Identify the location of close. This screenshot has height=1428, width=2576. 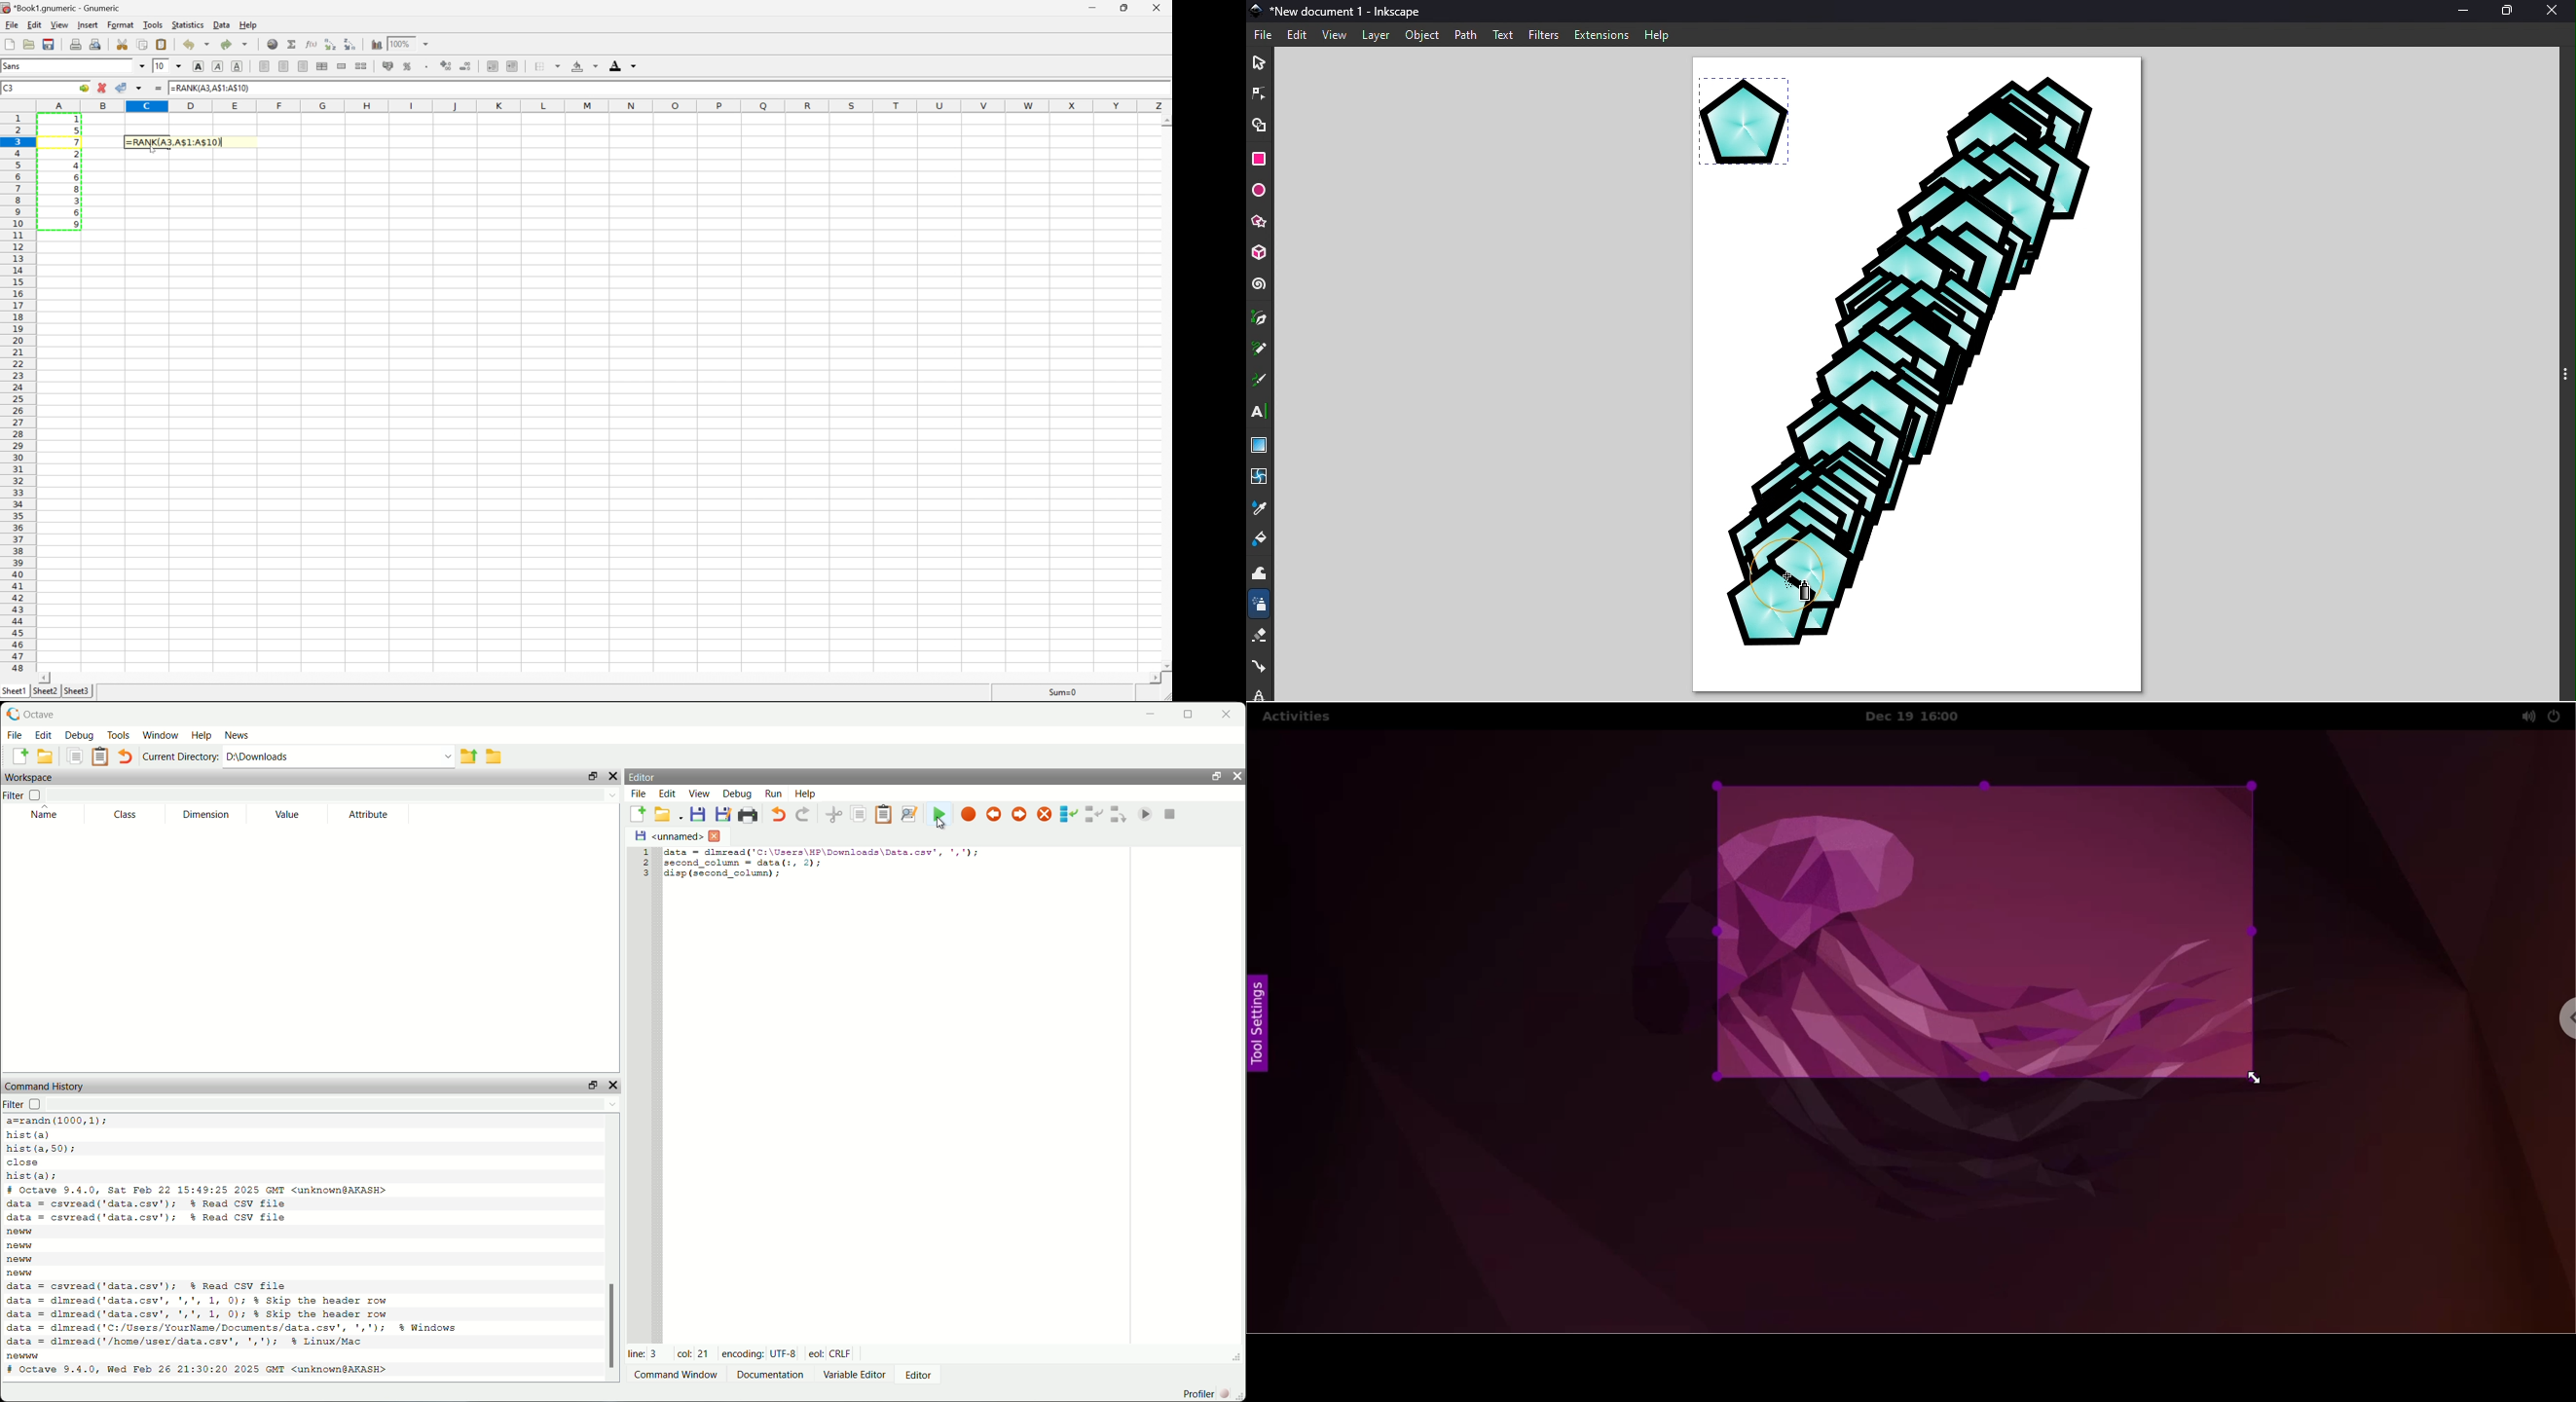
(1230, 711).